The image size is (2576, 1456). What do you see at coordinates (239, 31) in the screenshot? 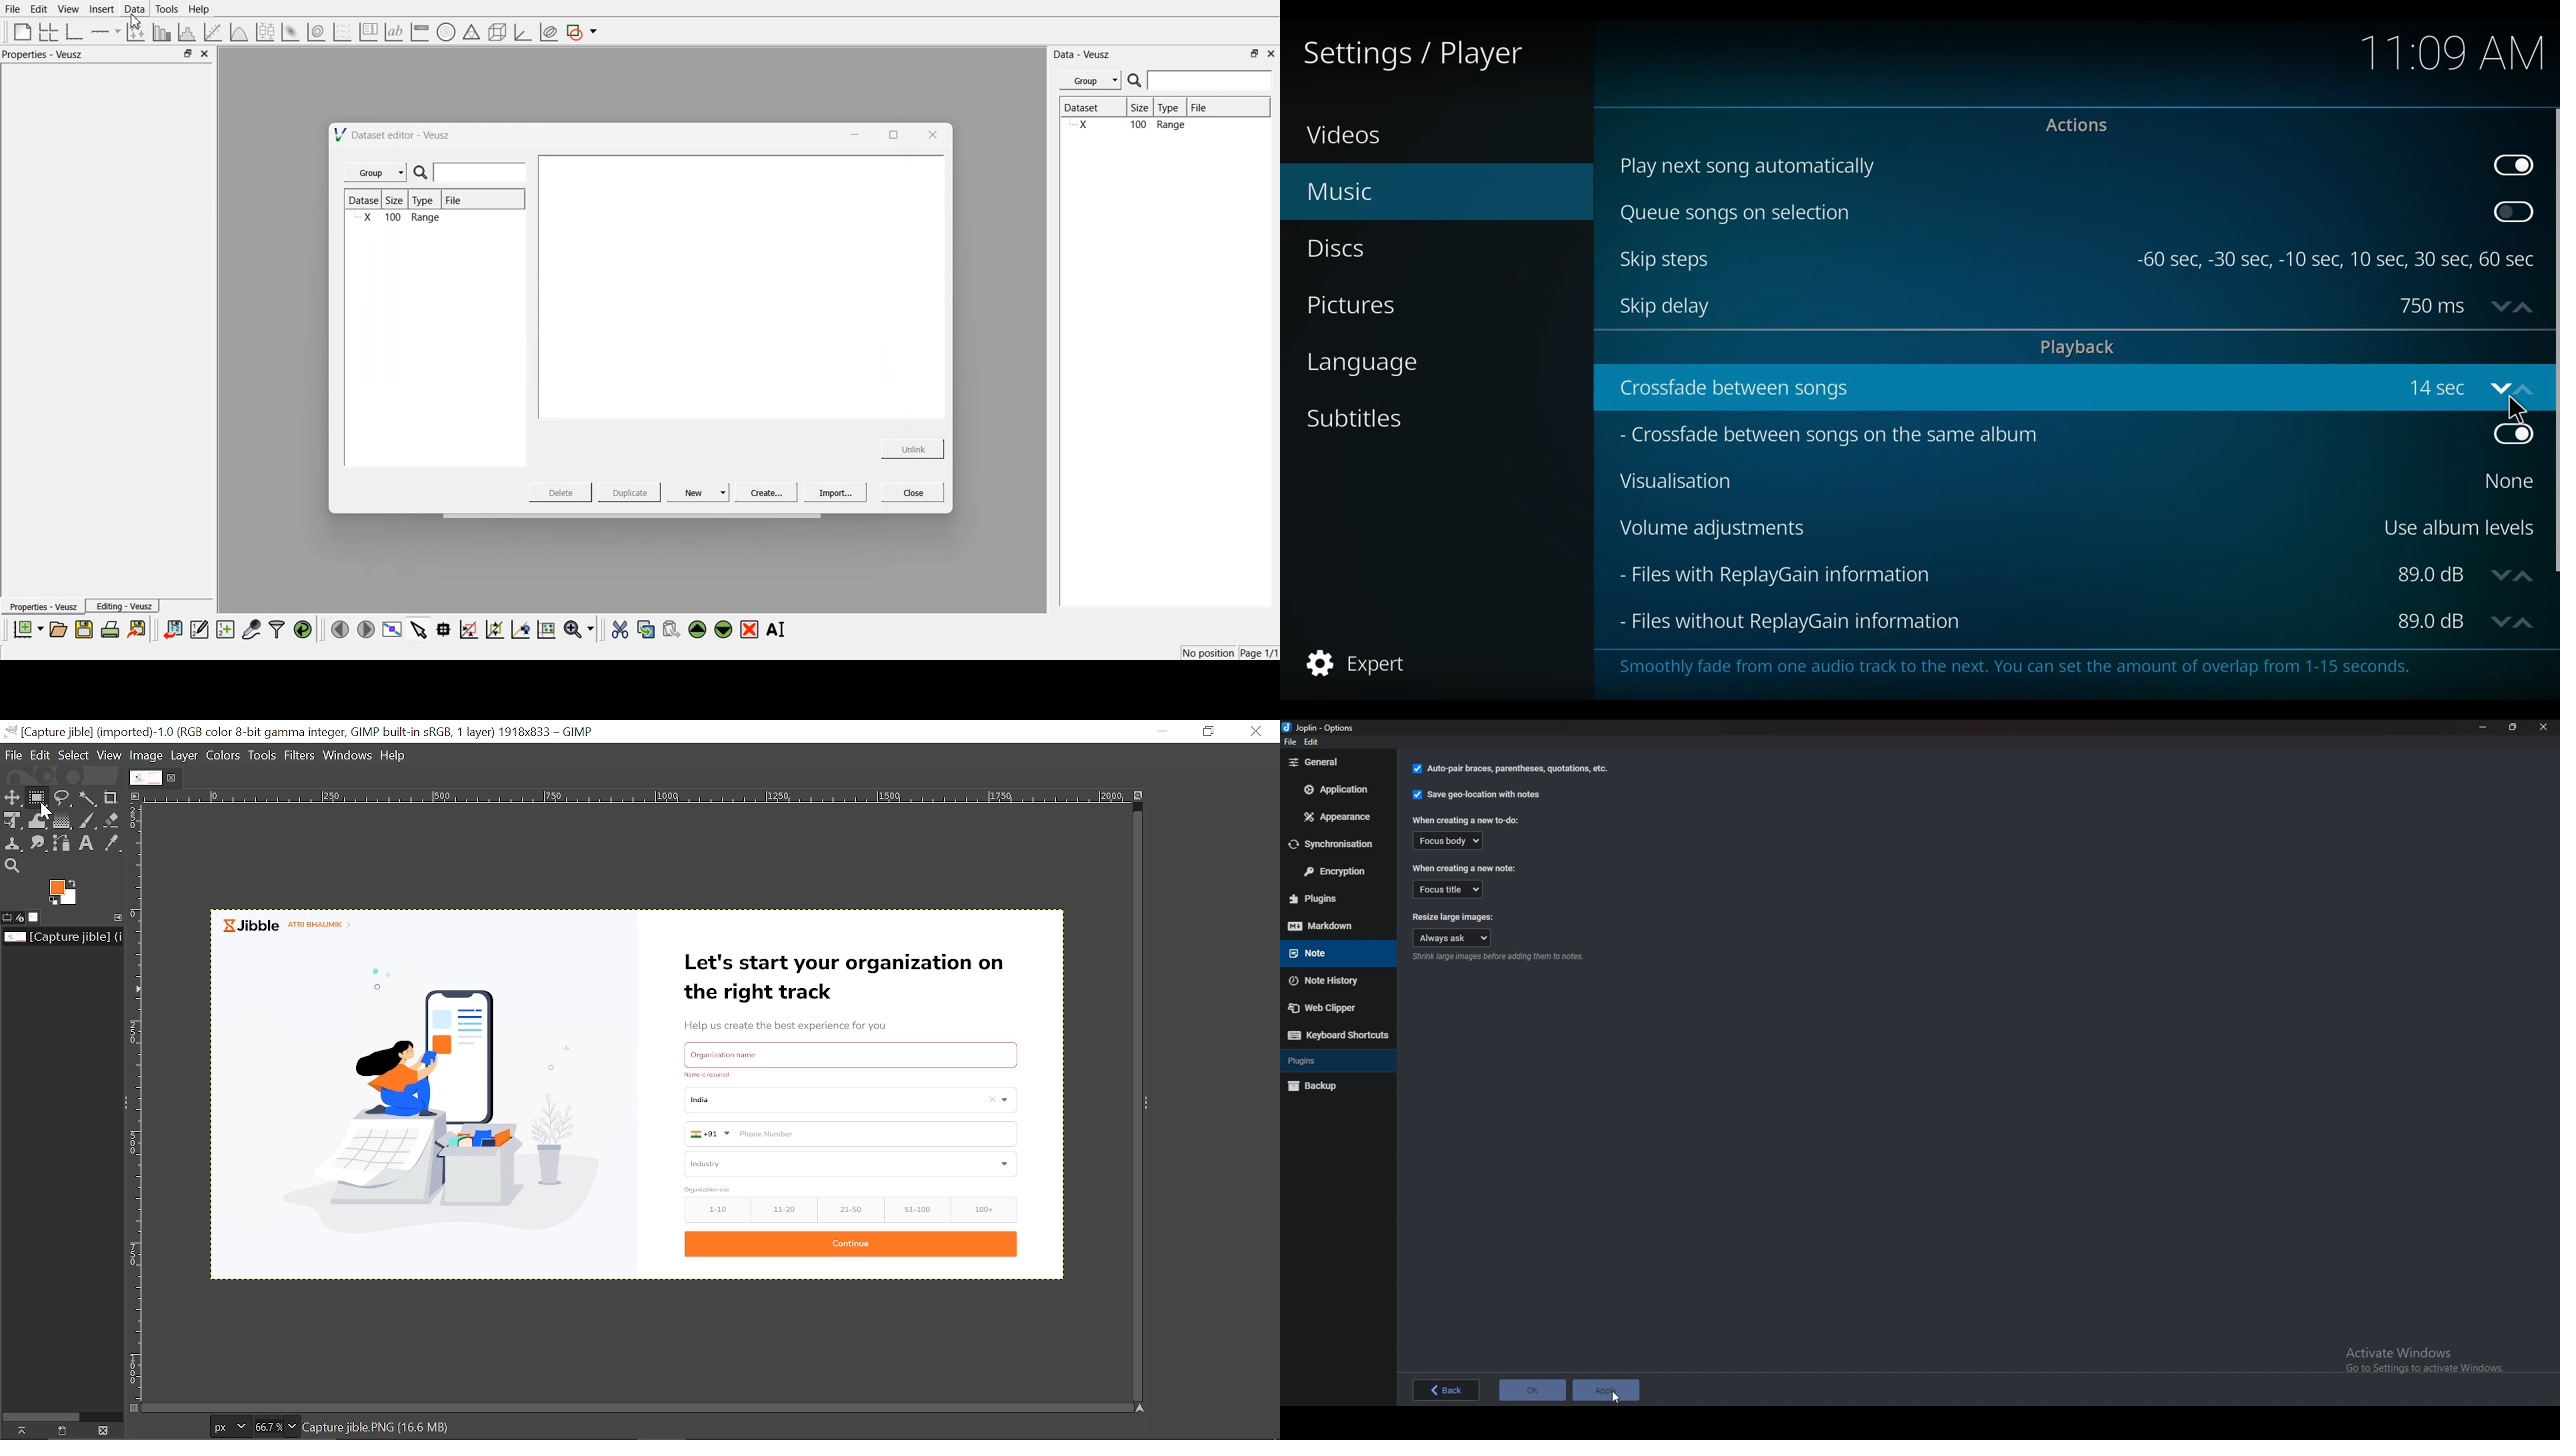
I see `plot a function on a graph` at bounding box center [239, 31].